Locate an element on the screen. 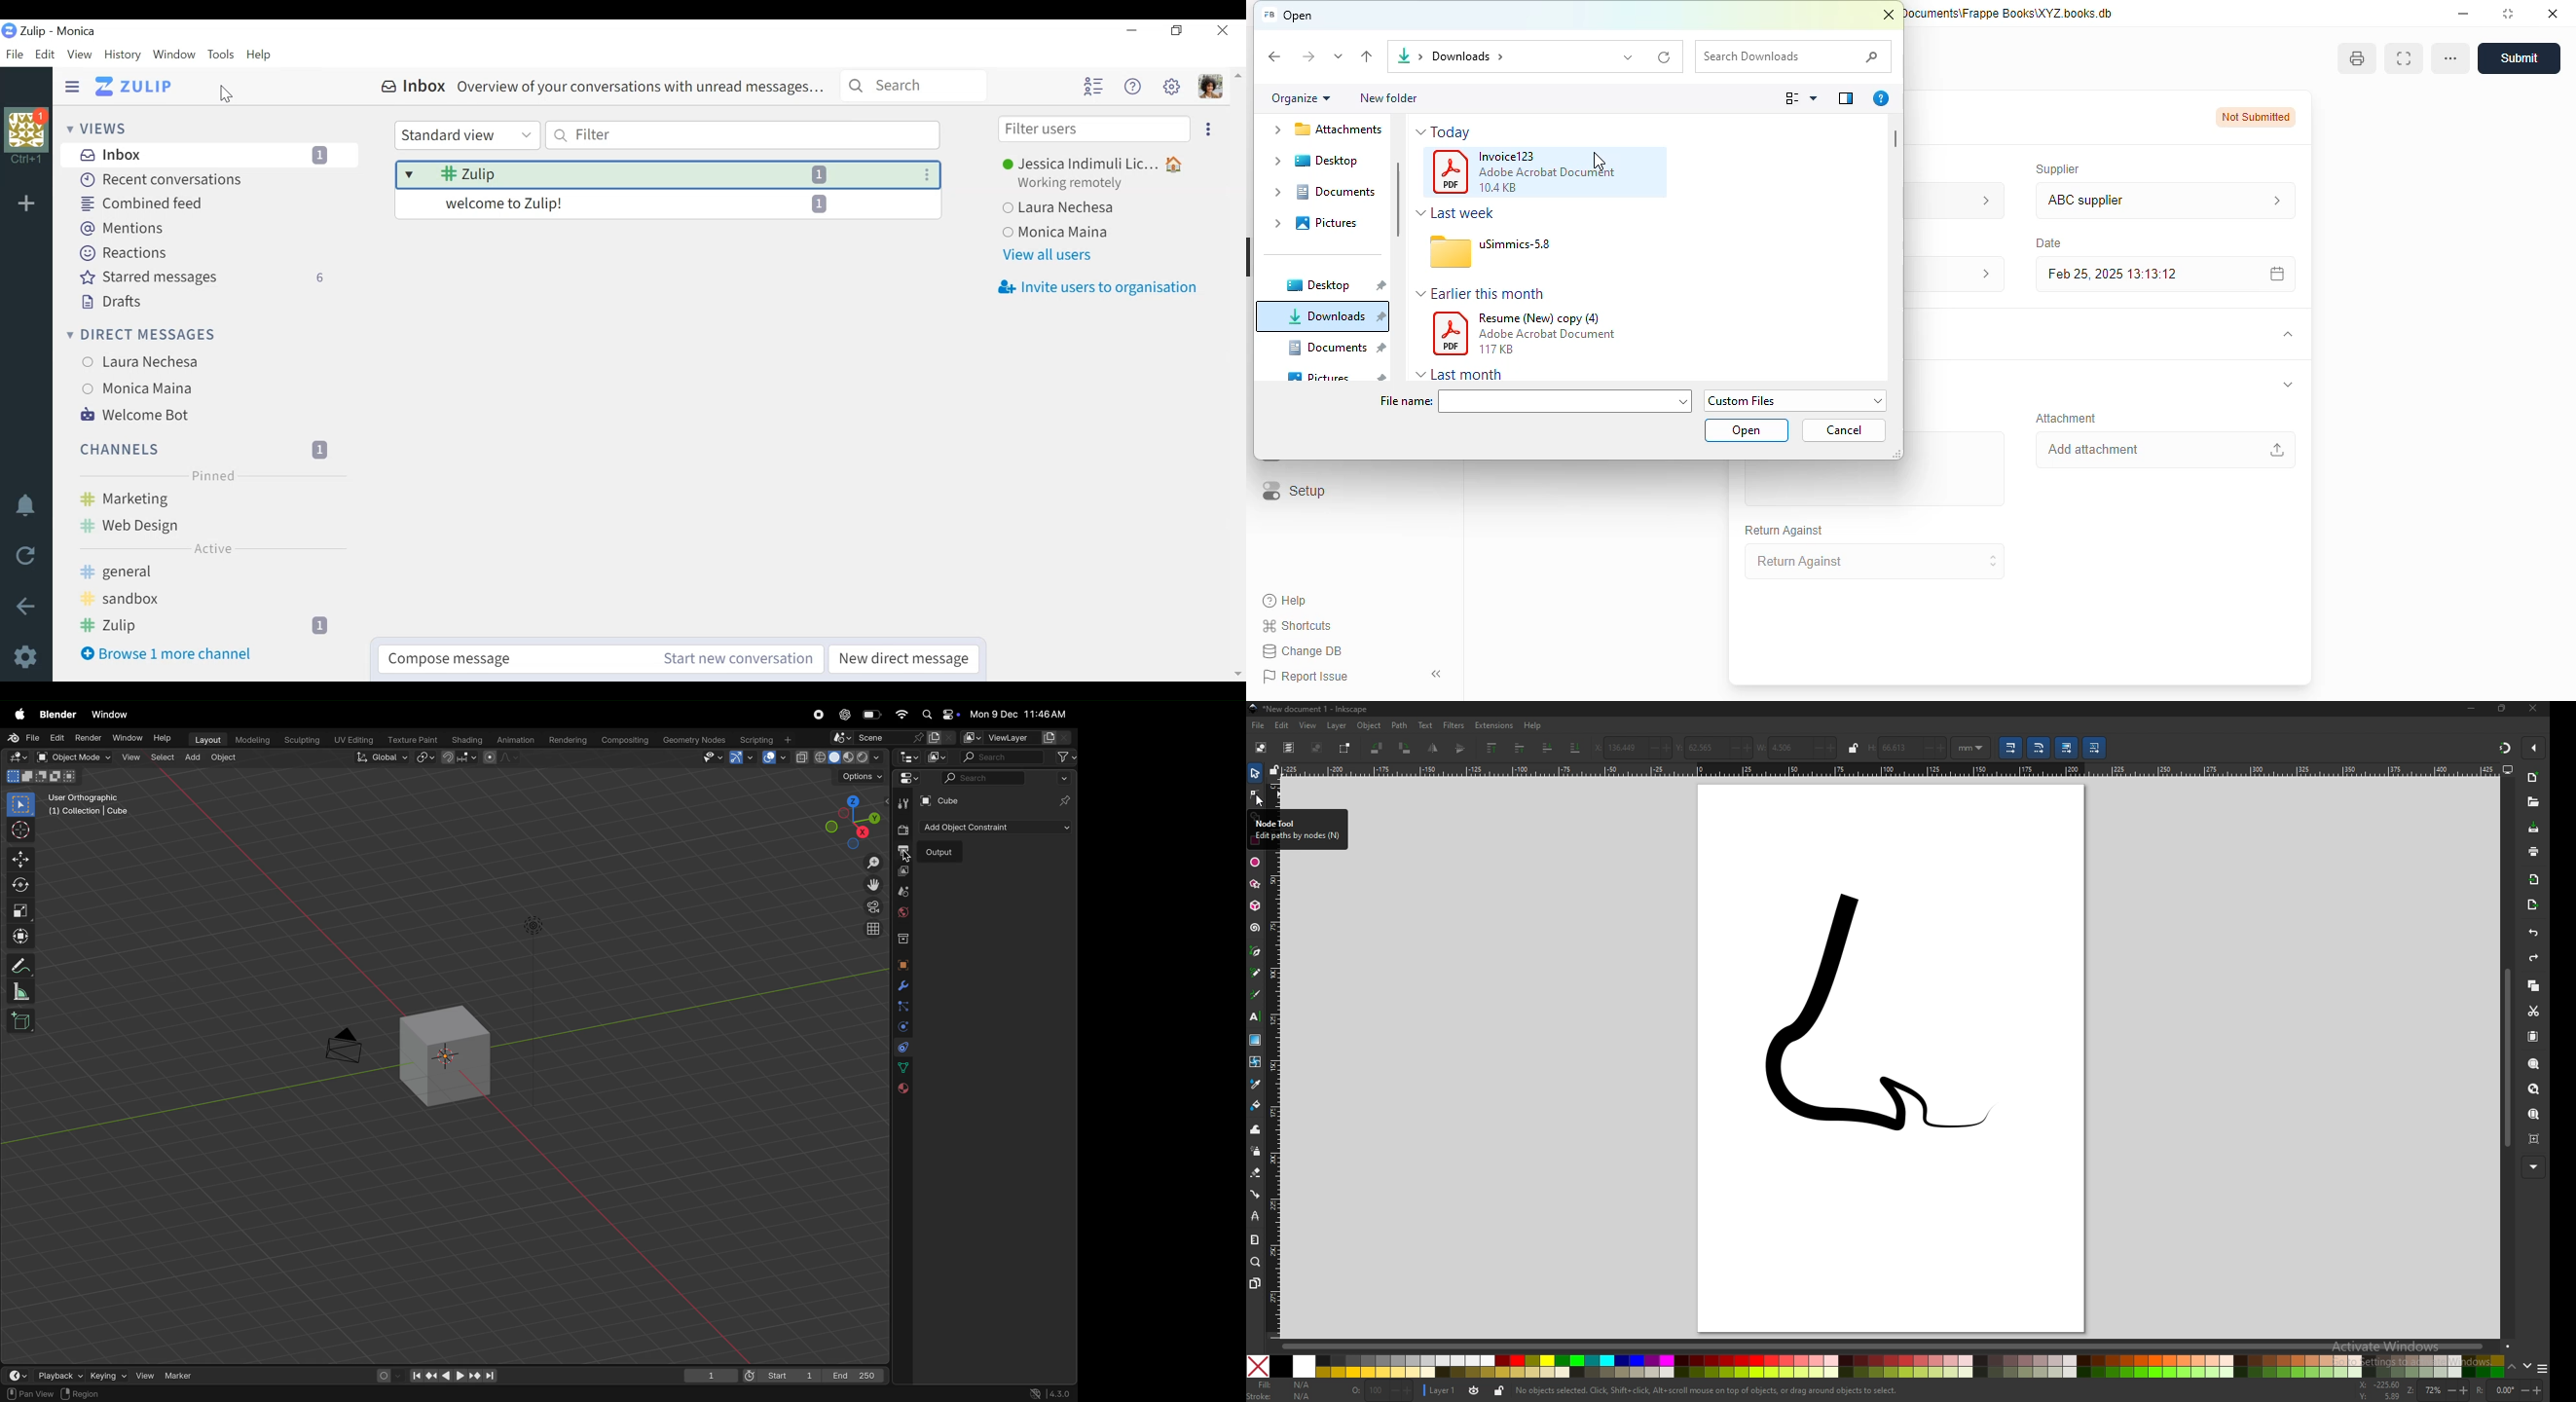  view is located at coordinates (1310, 725).